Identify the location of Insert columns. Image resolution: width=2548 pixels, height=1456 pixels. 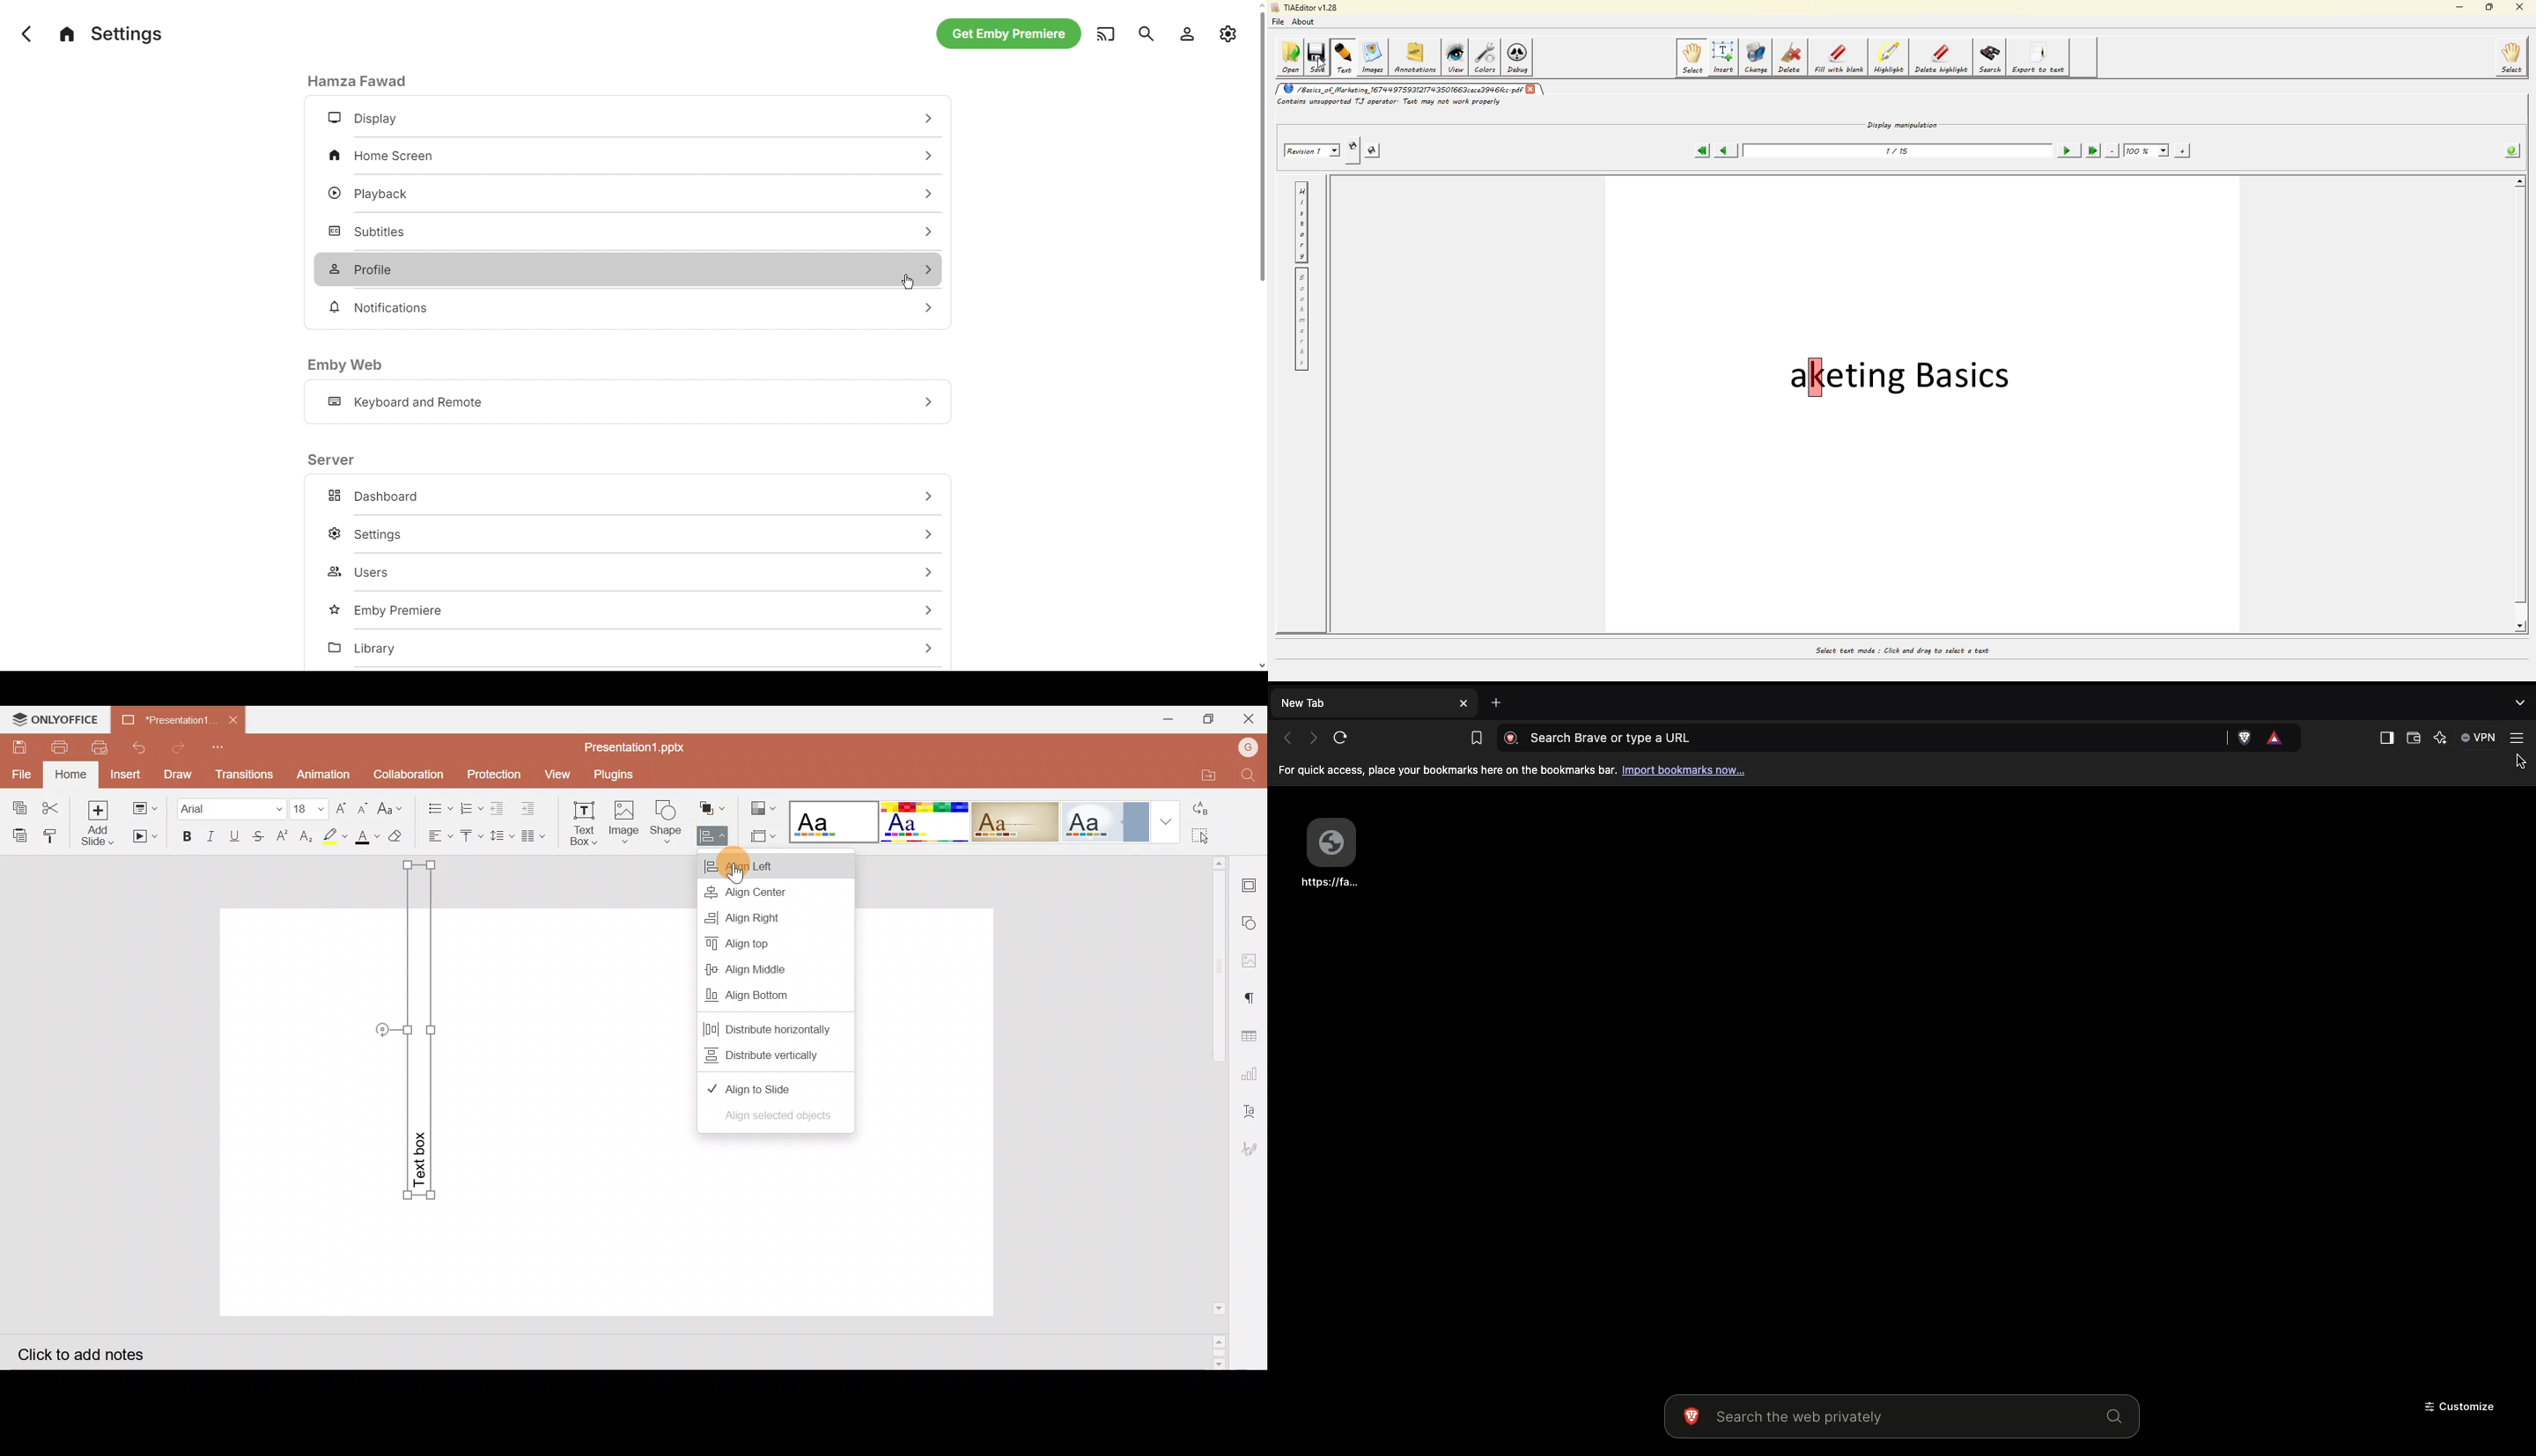
(538, 834).